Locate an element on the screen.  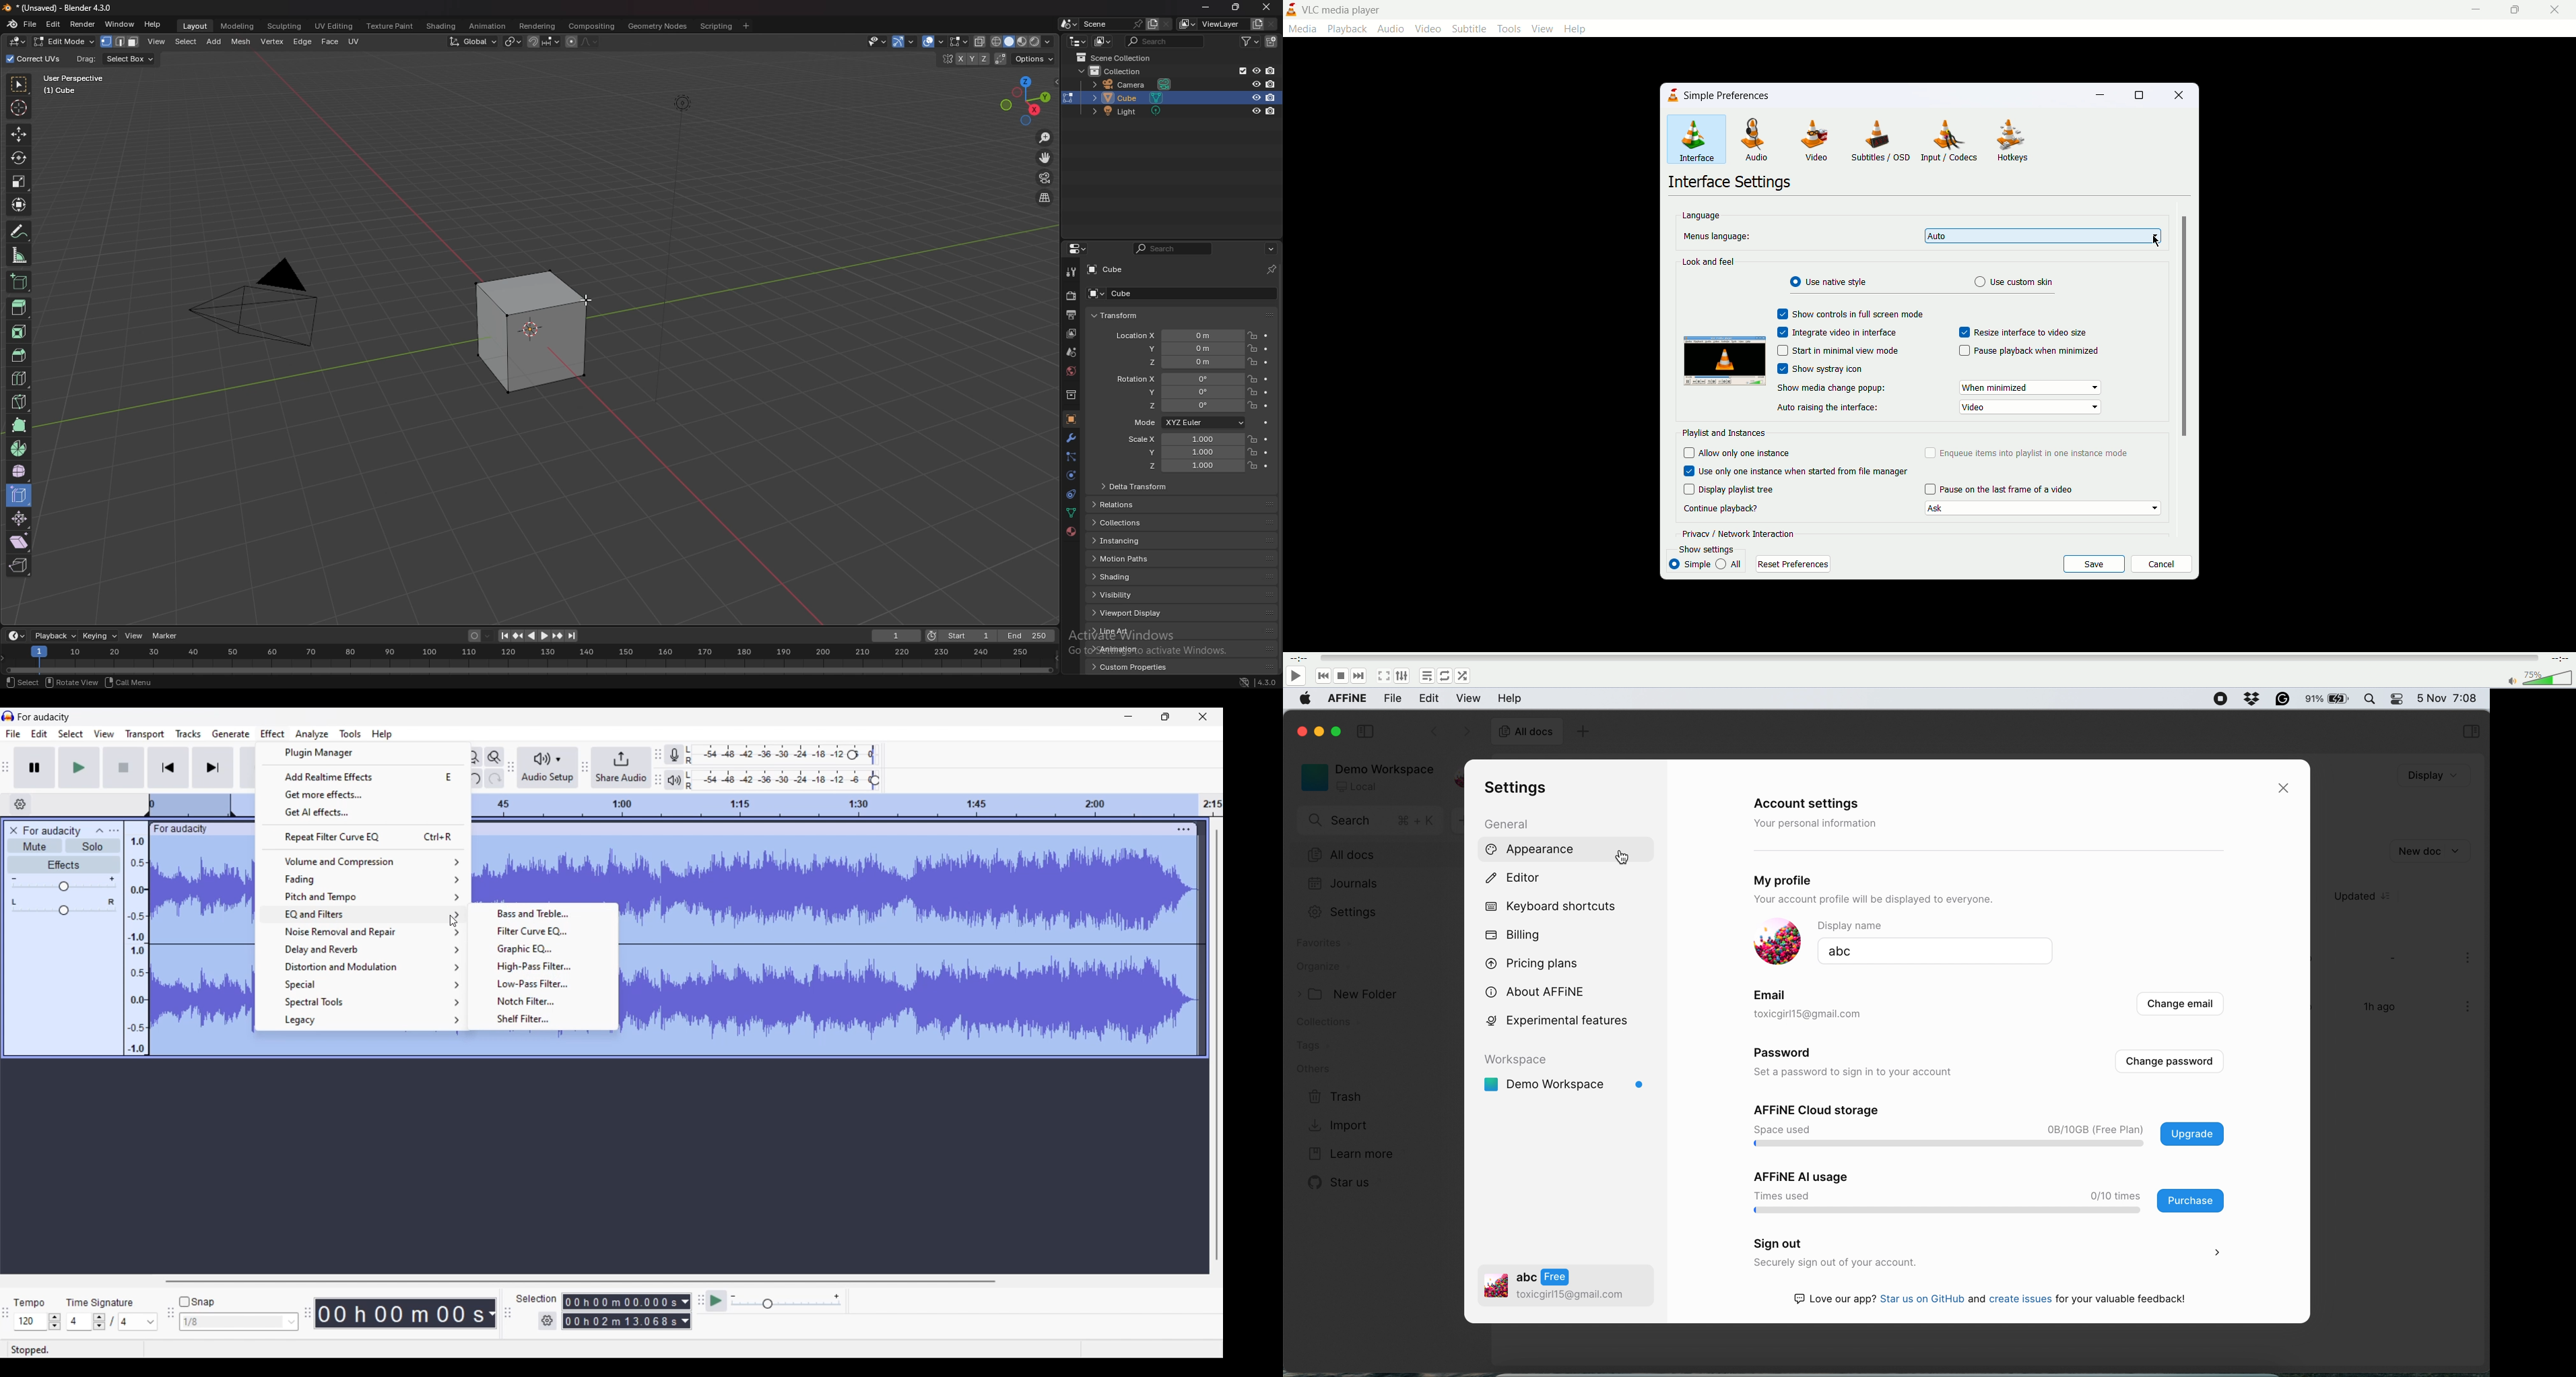
scale x is located at coordinates (1183, 439).